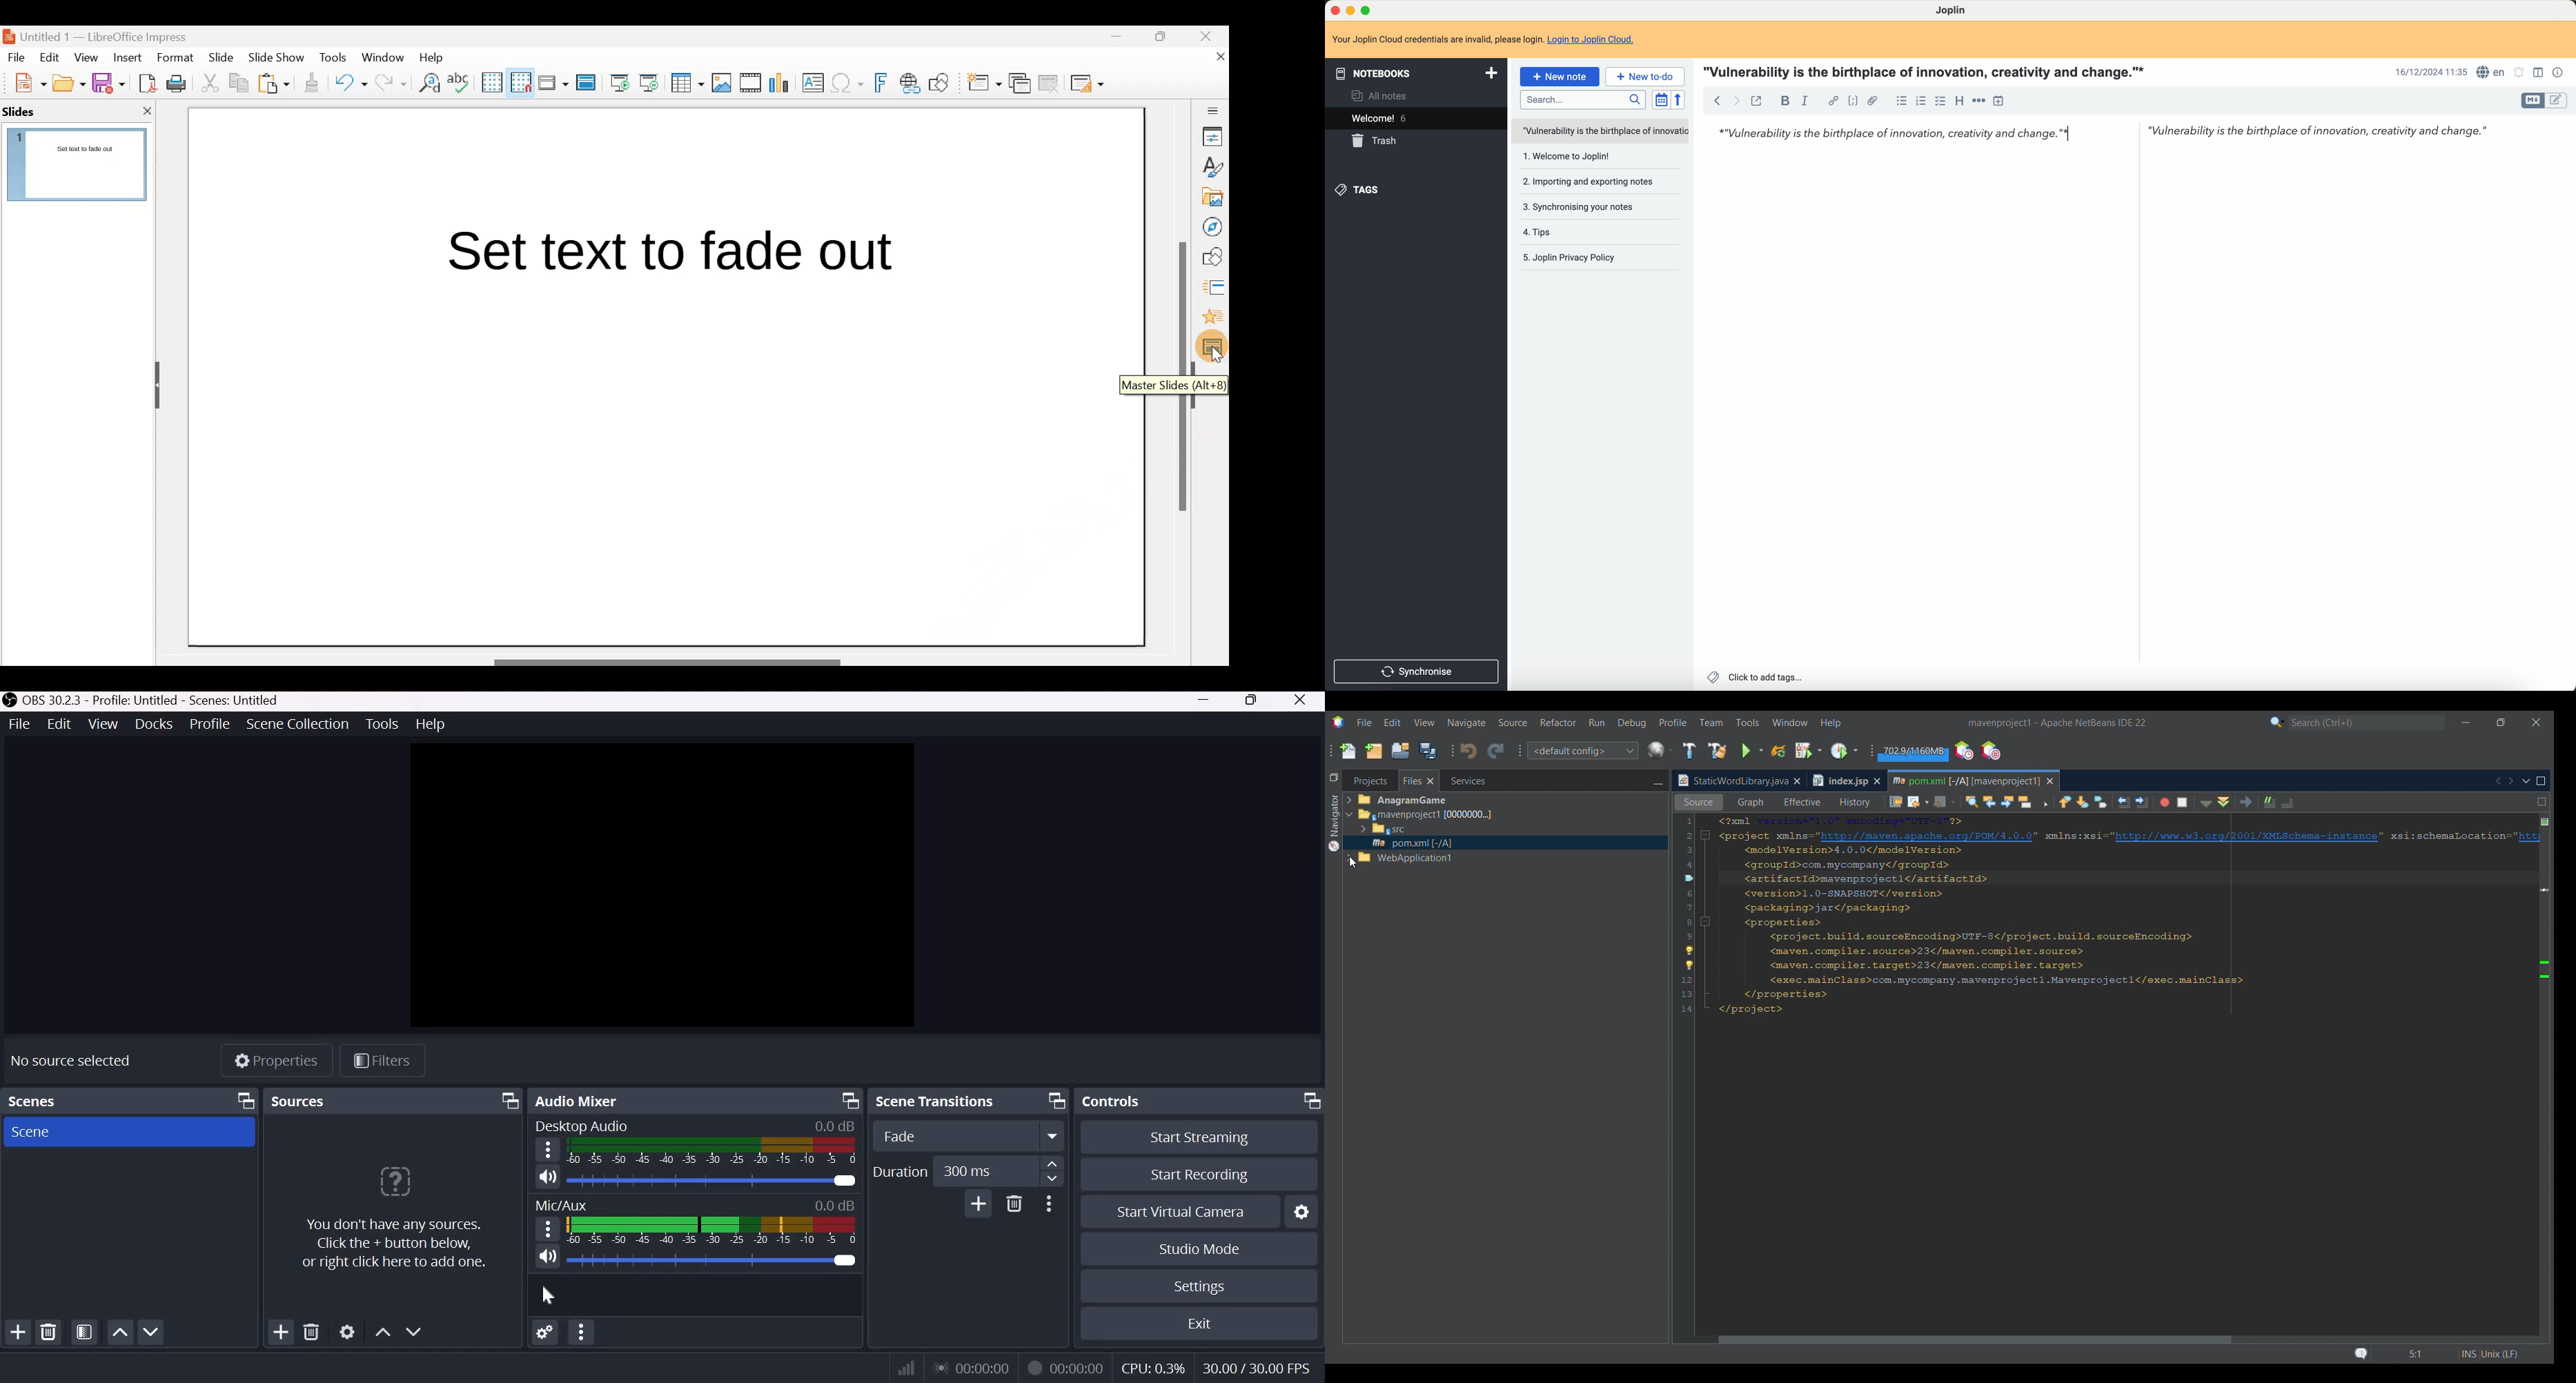 Image resolution: width=2576 pixels, height=1400 pixels. I want to click on heading, so click(1958, 101).